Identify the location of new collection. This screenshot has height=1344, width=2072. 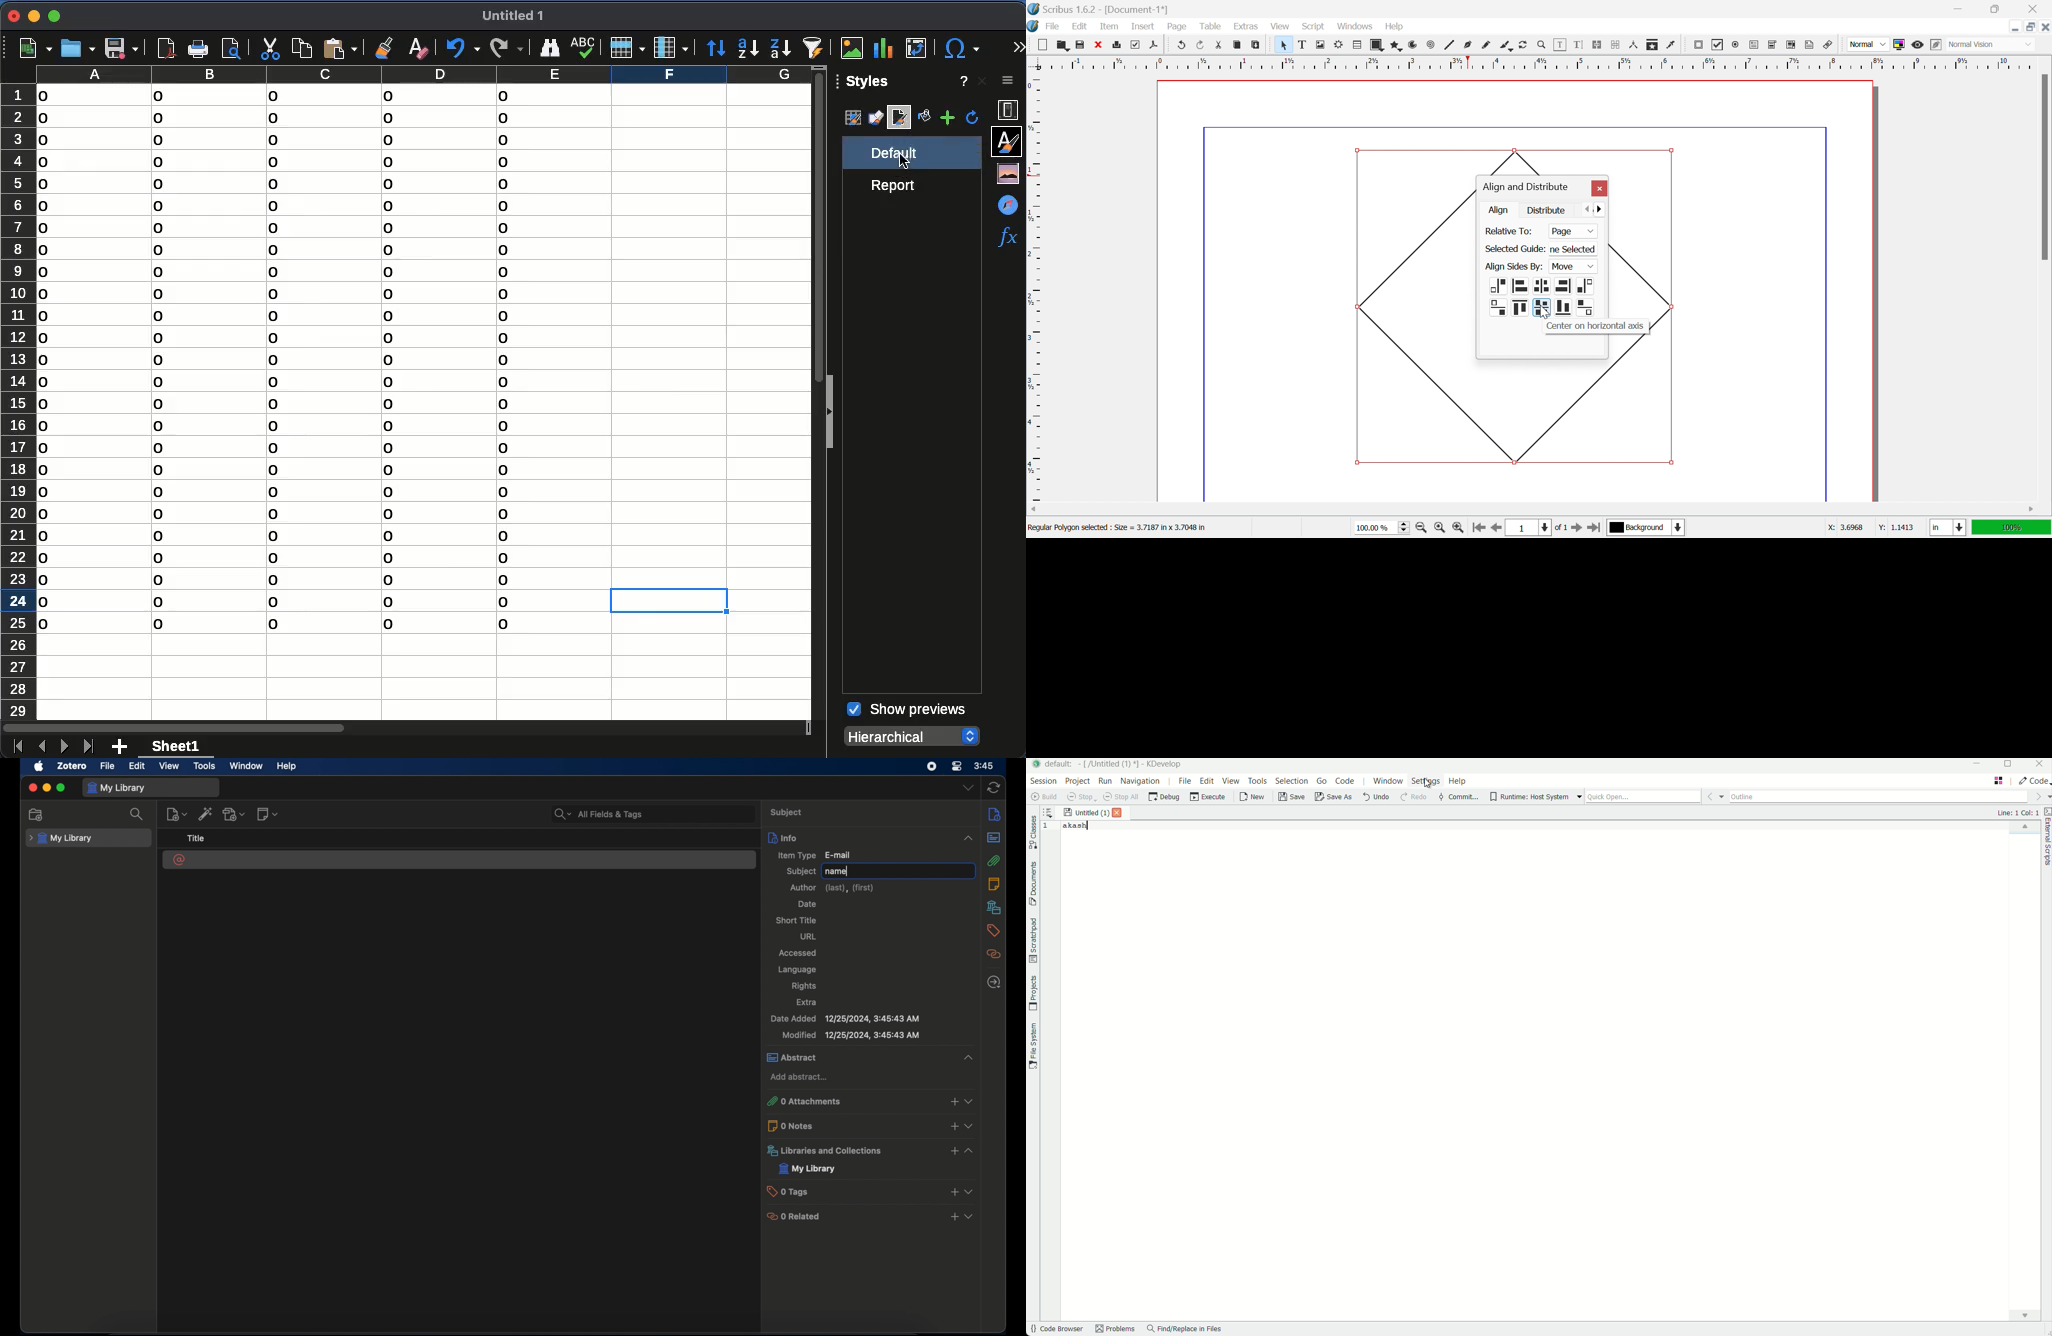
(36, 815).